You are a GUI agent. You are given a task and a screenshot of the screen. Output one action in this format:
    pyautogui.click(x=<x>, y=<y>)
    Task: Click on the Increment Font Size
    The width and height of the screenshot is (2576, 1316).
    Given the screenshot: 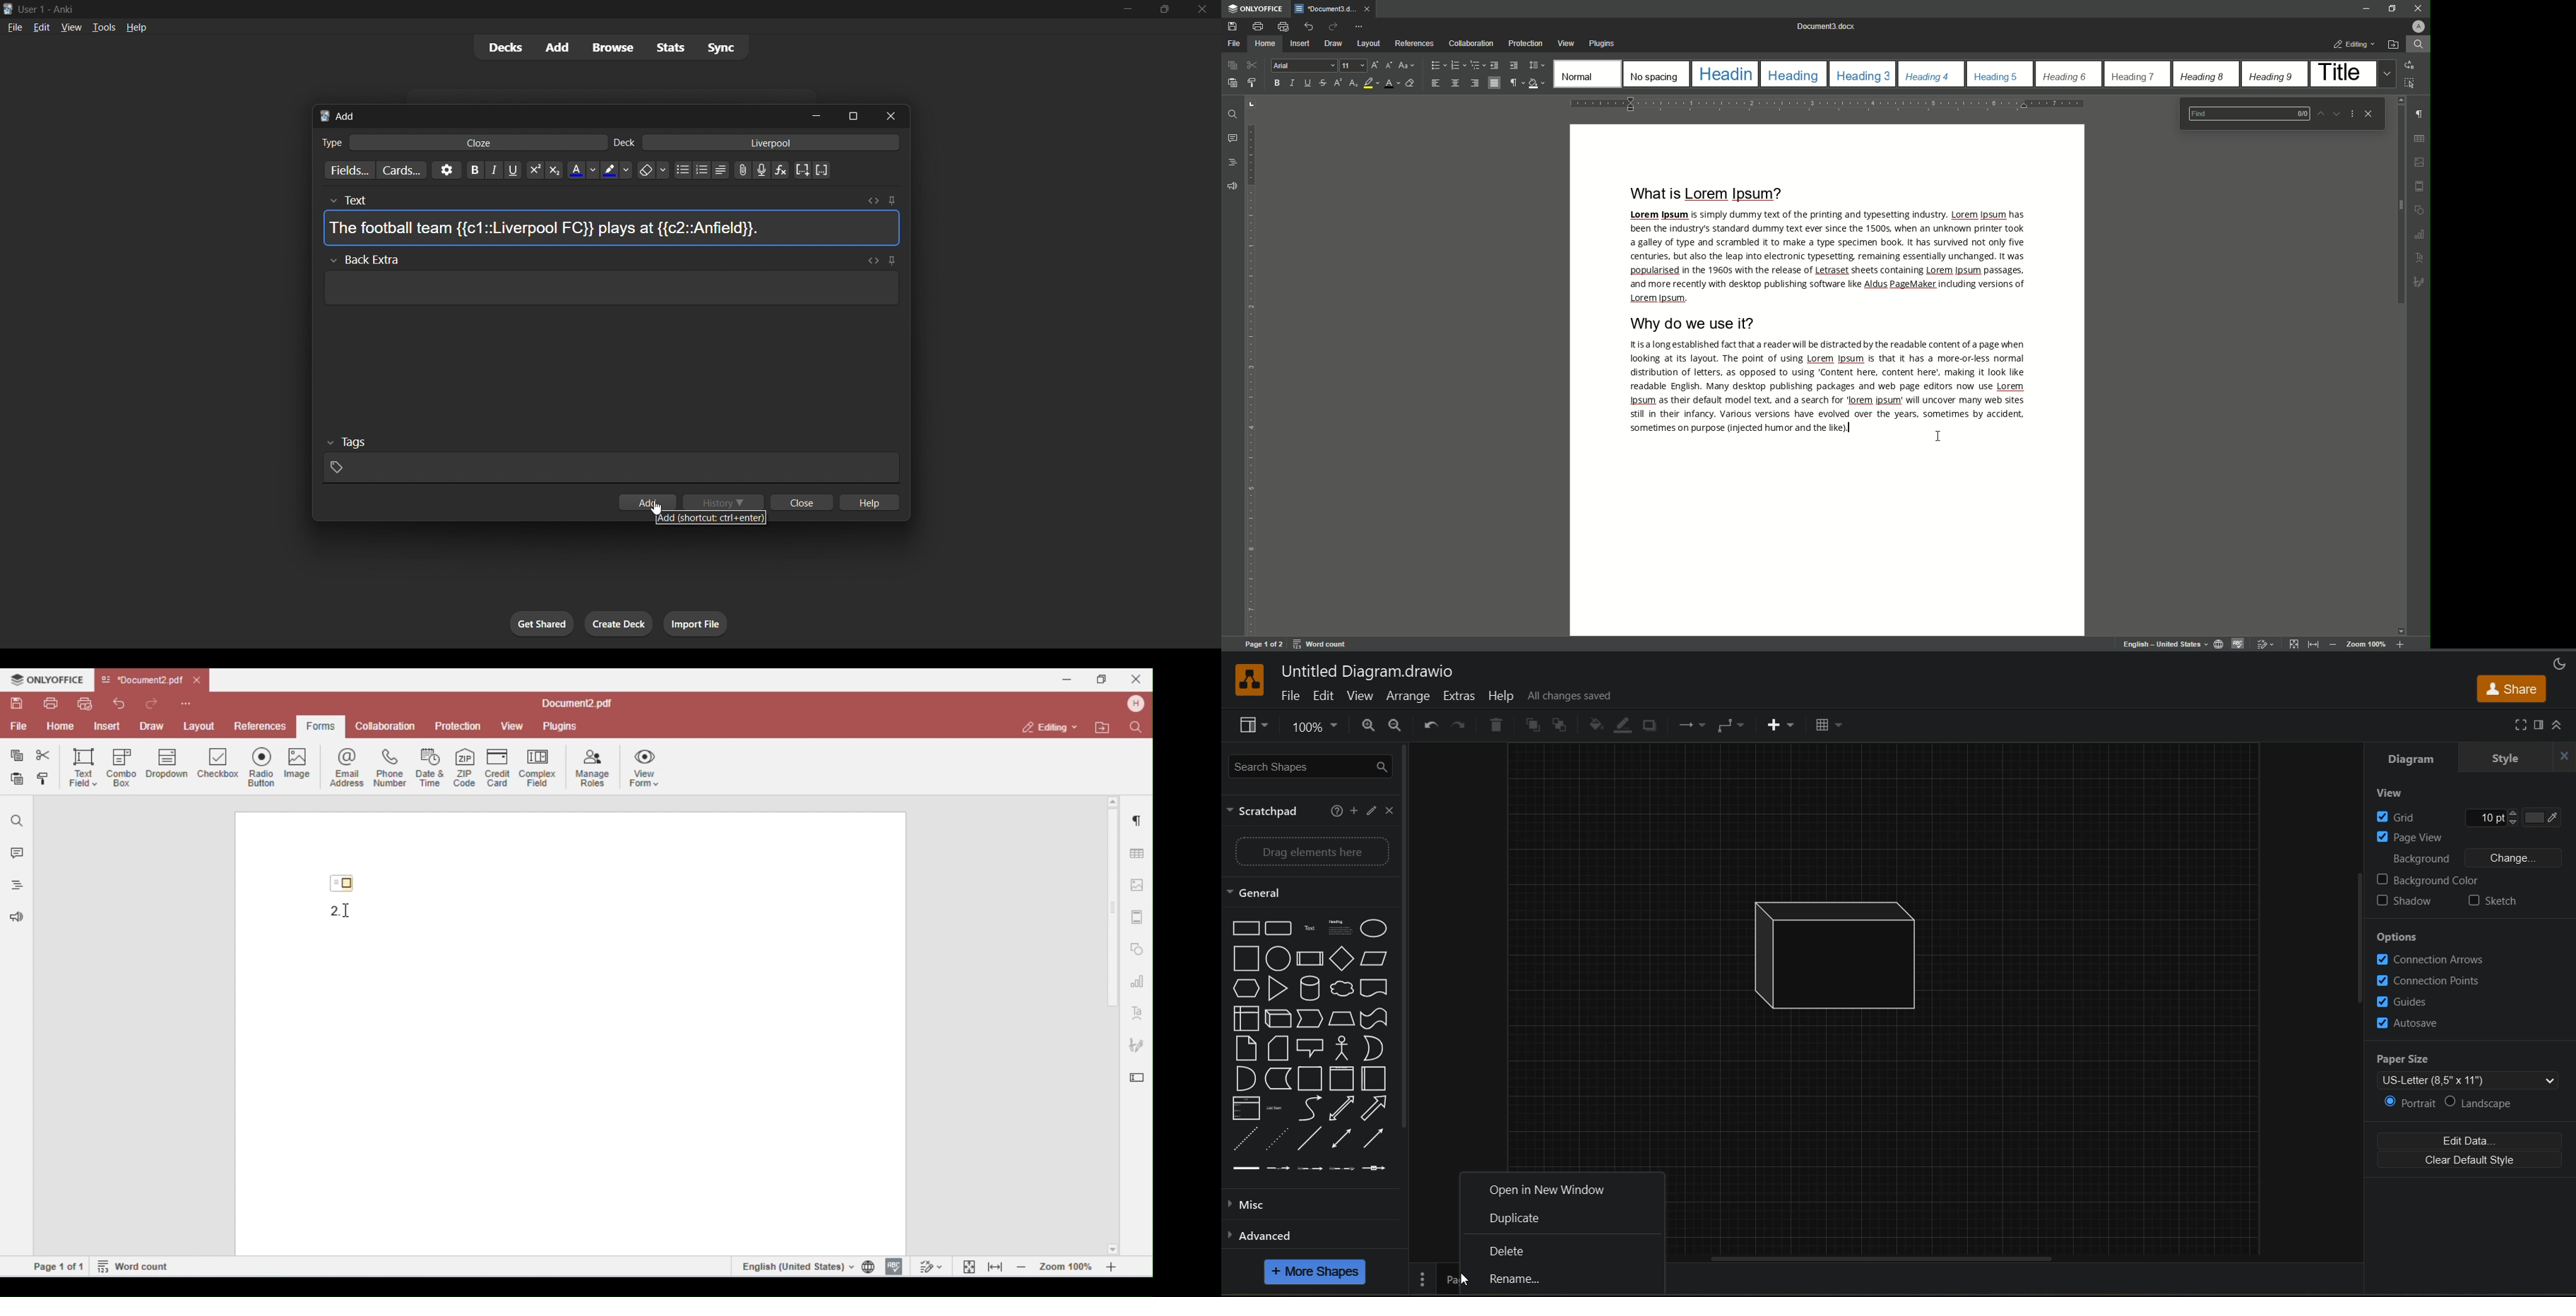 What is the action you would take?
    pyautogui.click(x=1373, y=66)
    